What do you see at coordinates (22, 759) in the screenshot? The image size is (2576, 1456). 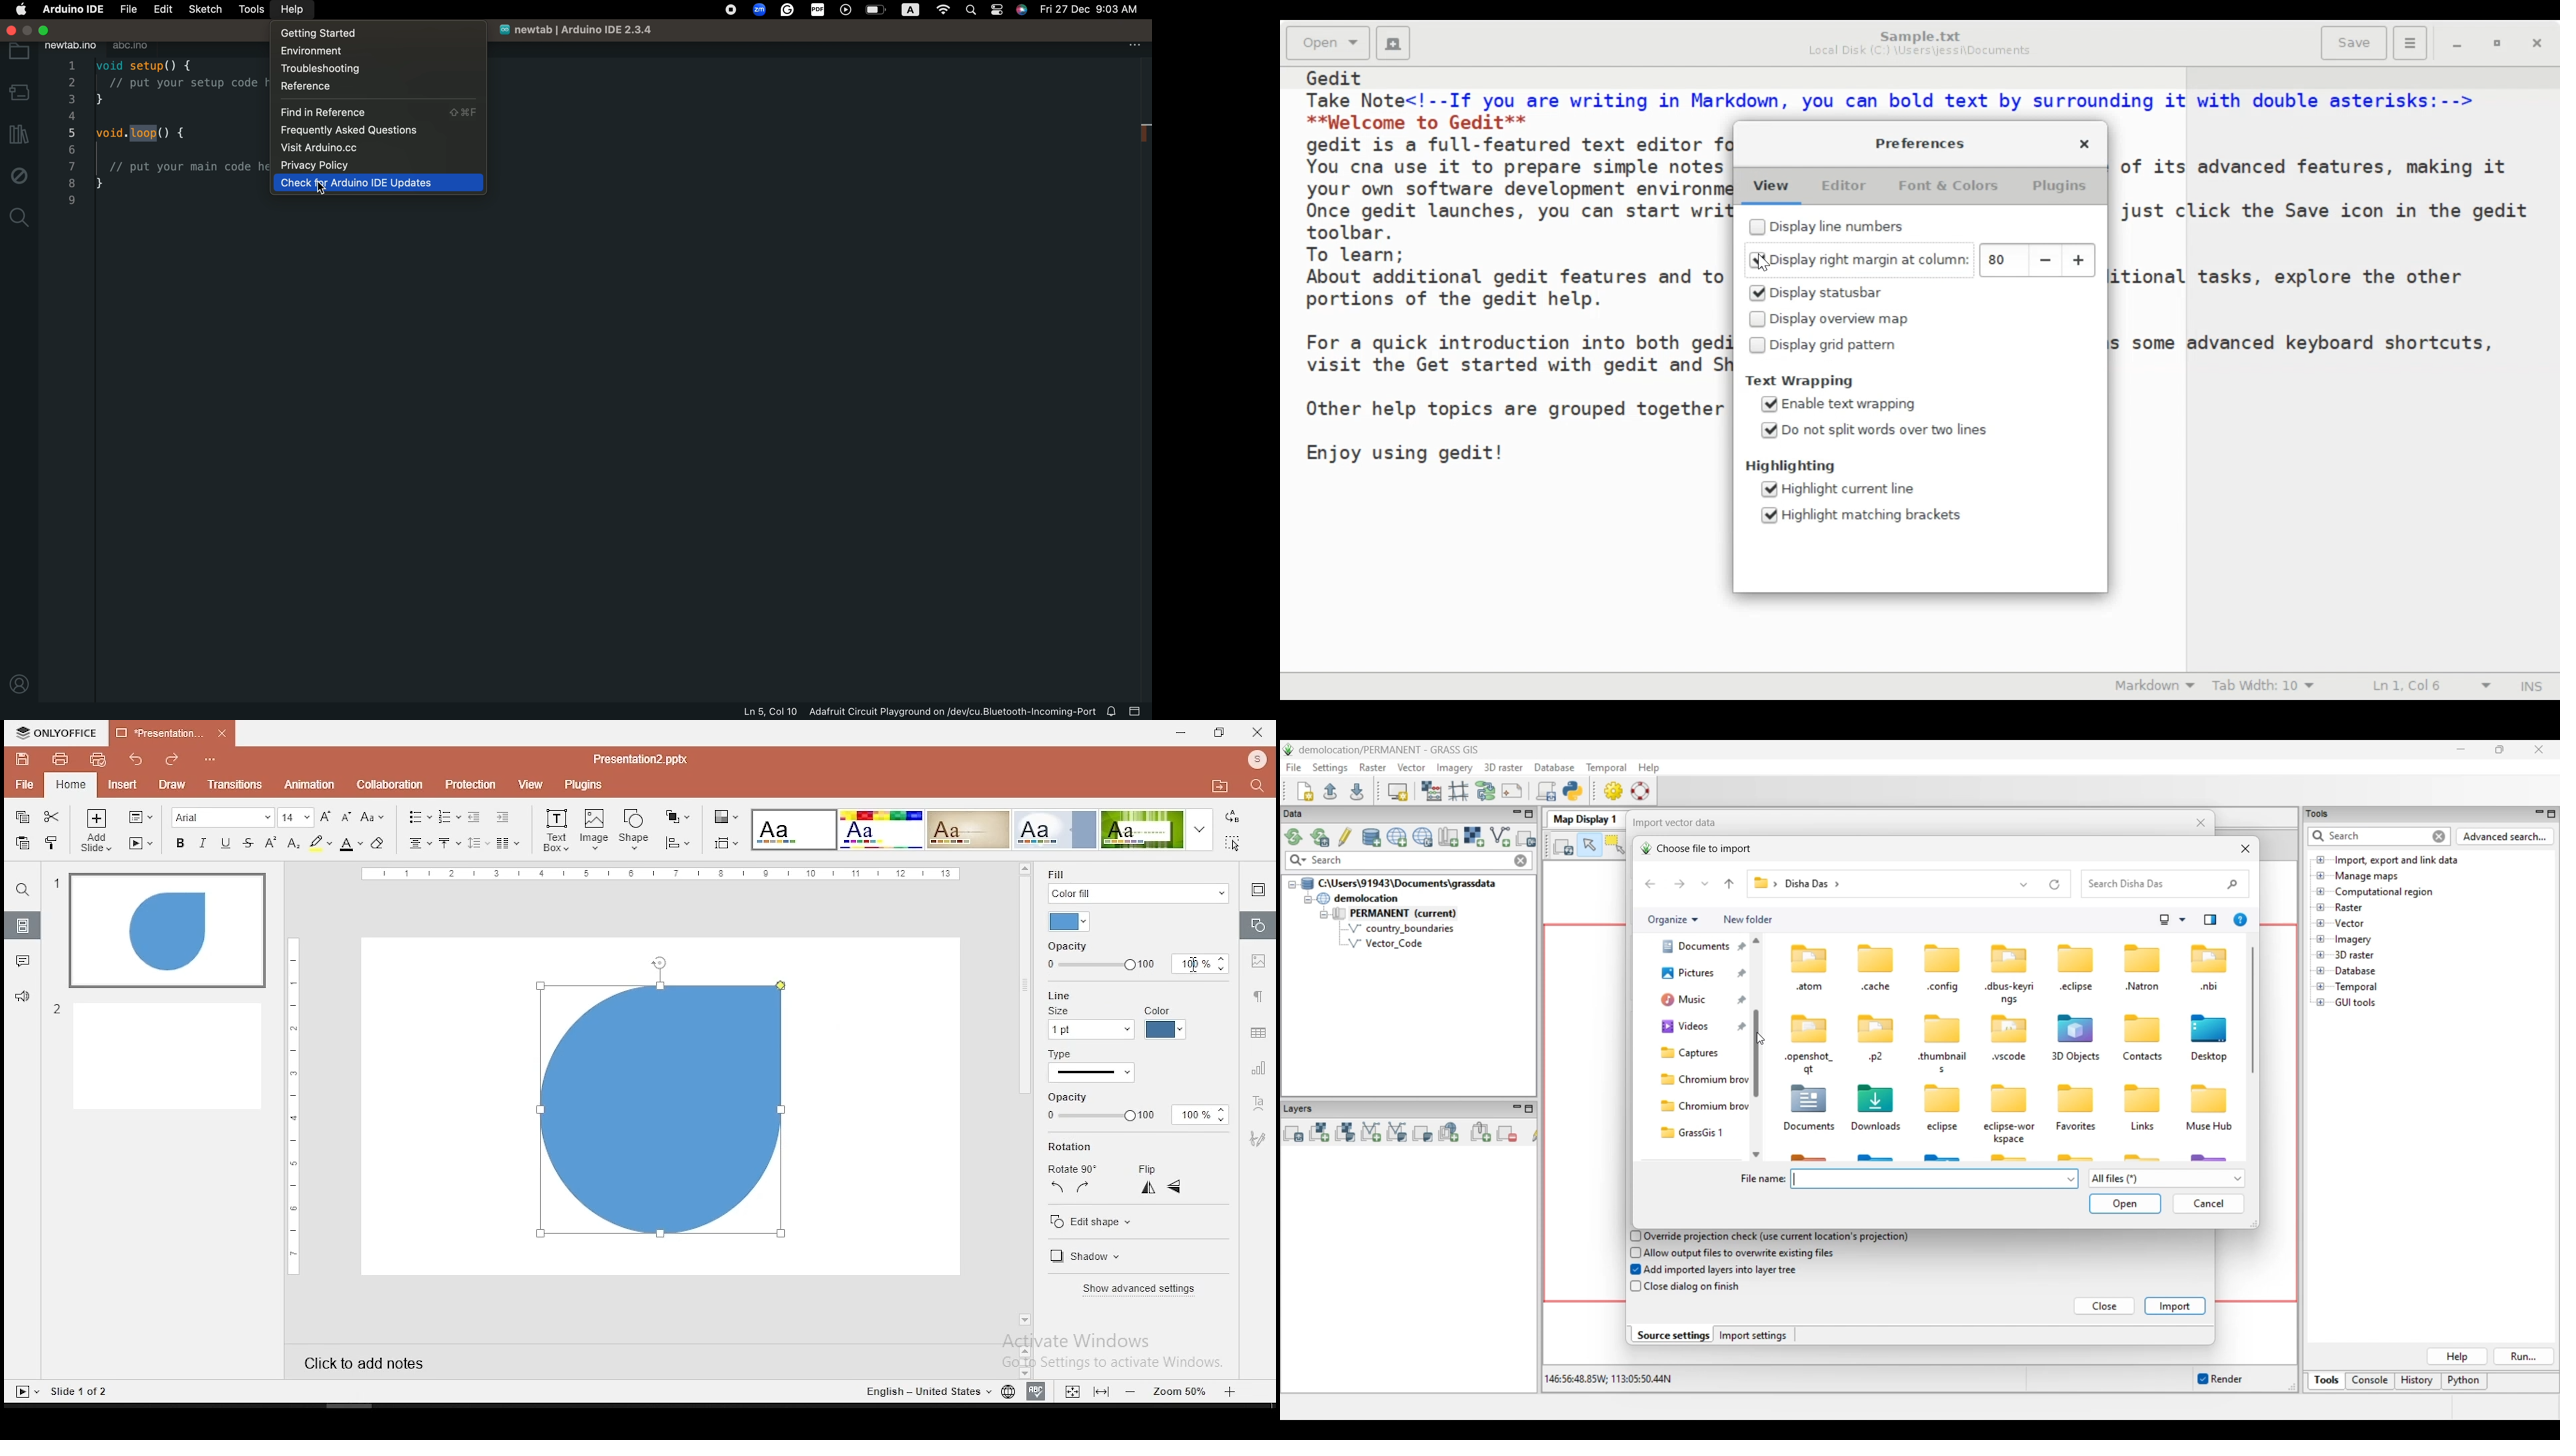 I see `save` at bounding box center [22, 759].